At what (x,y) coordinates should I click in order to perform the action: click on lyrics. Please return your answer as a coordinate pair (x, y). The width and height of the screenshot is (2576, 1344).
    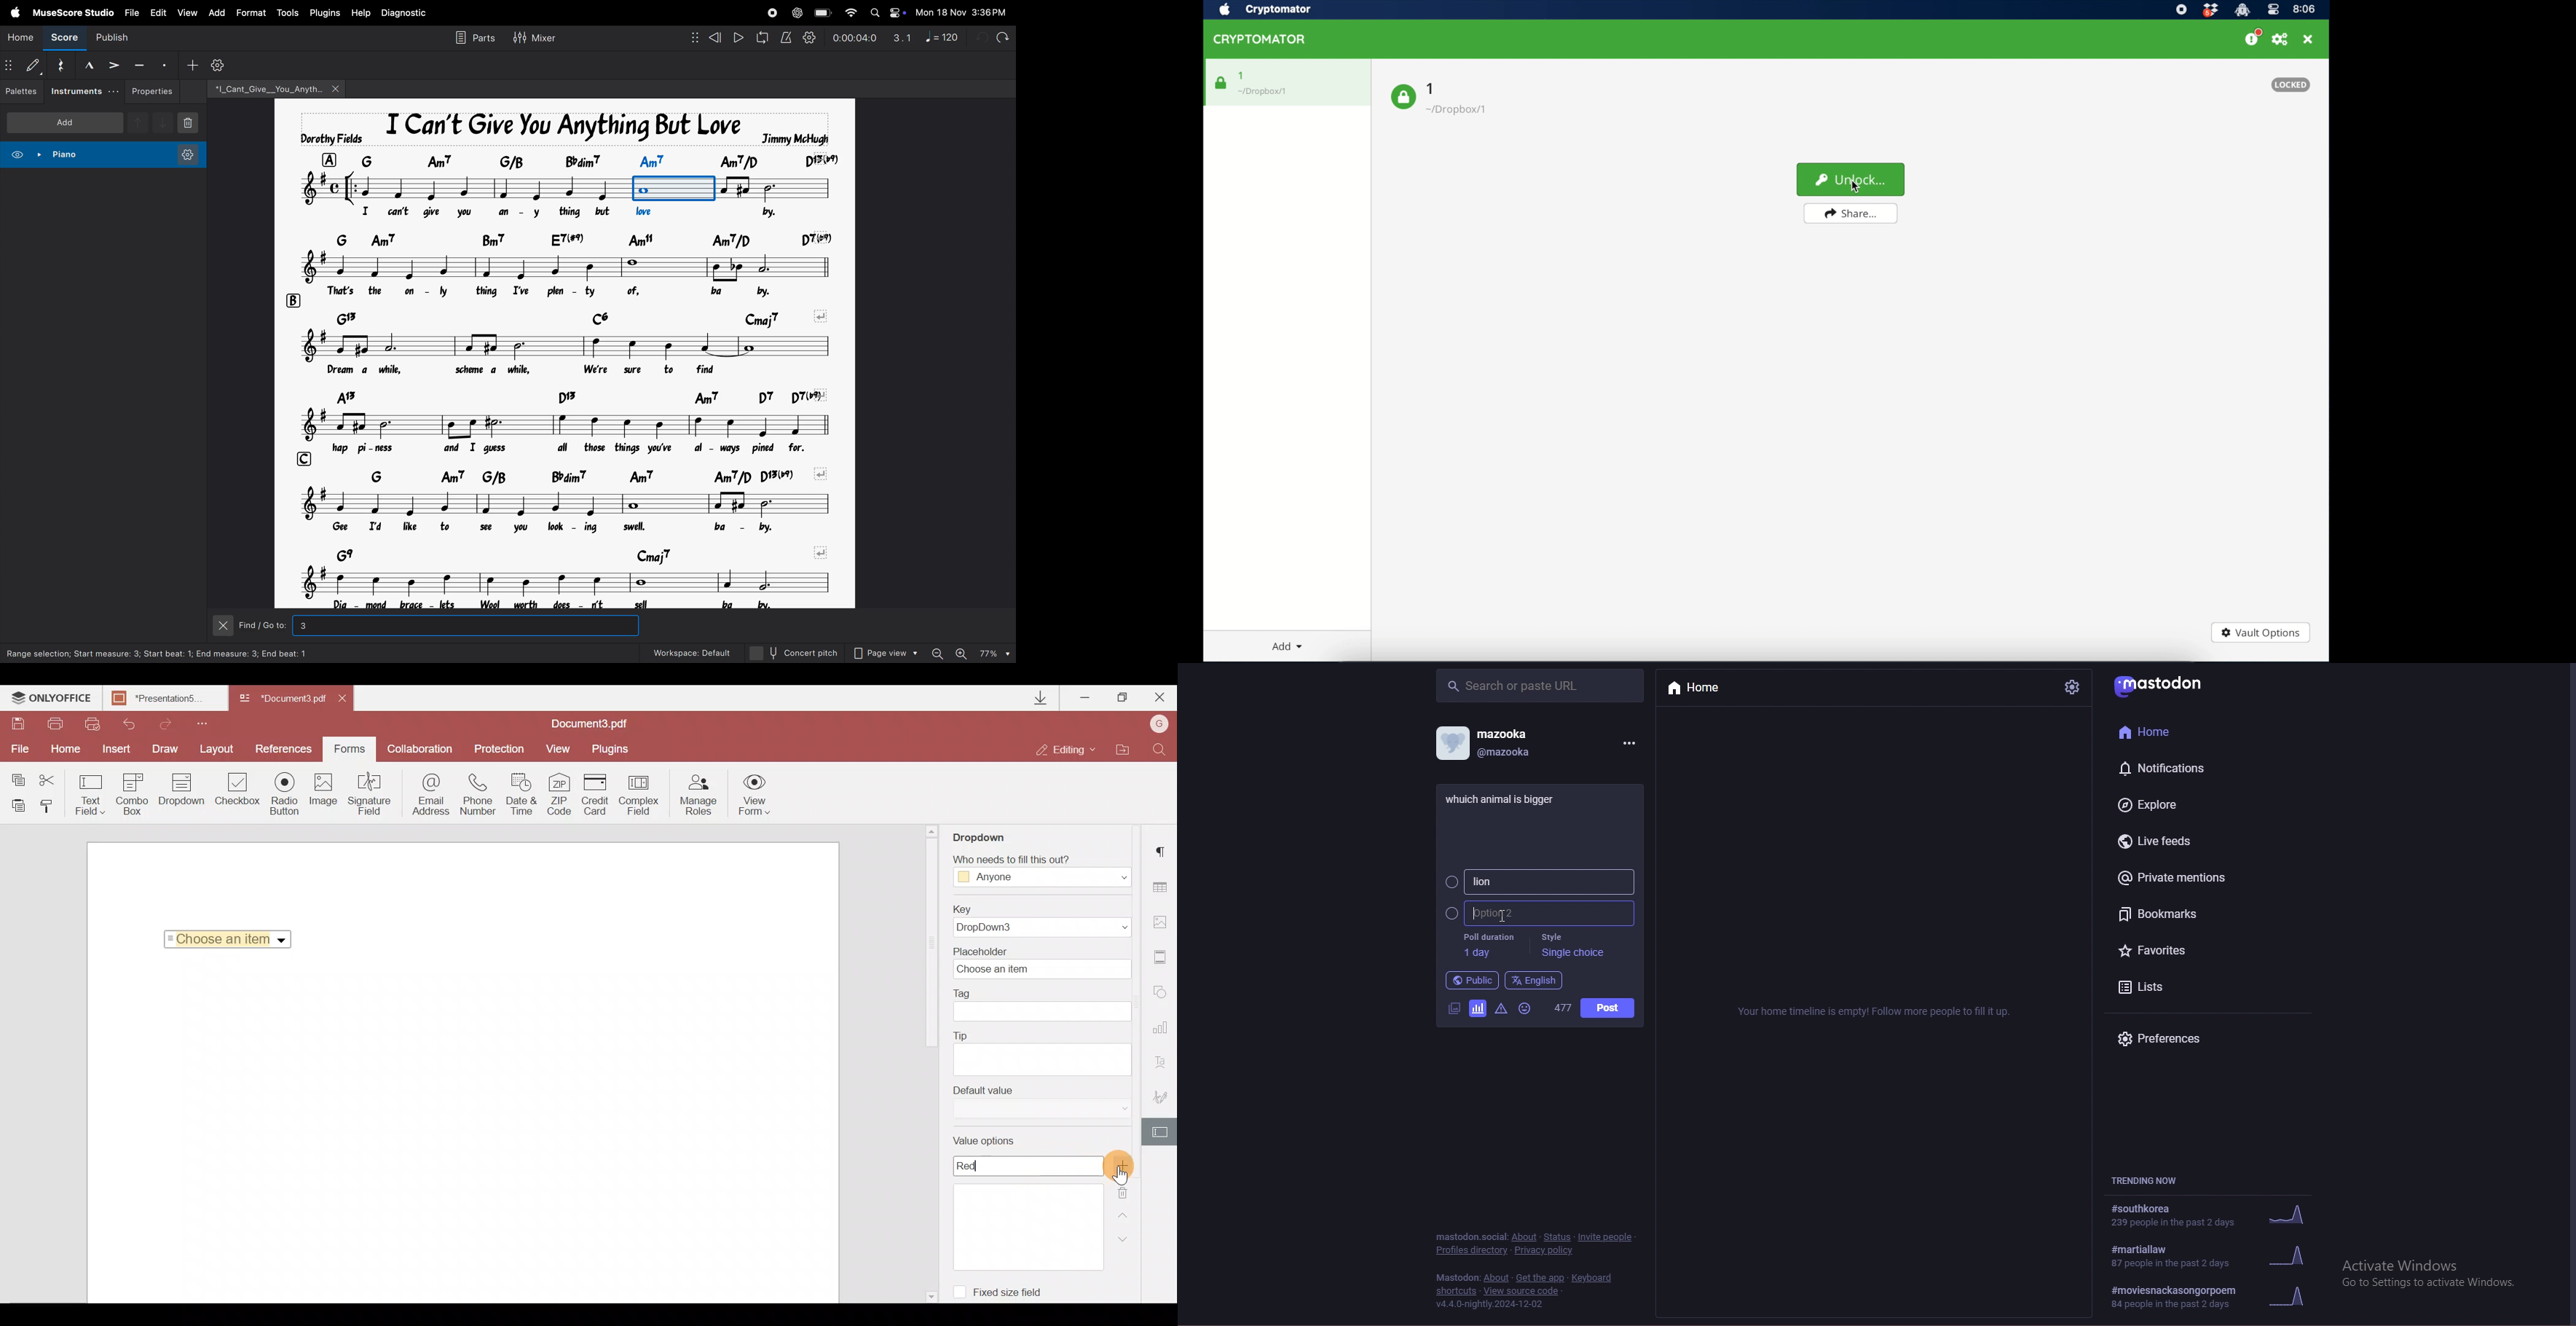
    Looking at the image, I should click on (583, 531).